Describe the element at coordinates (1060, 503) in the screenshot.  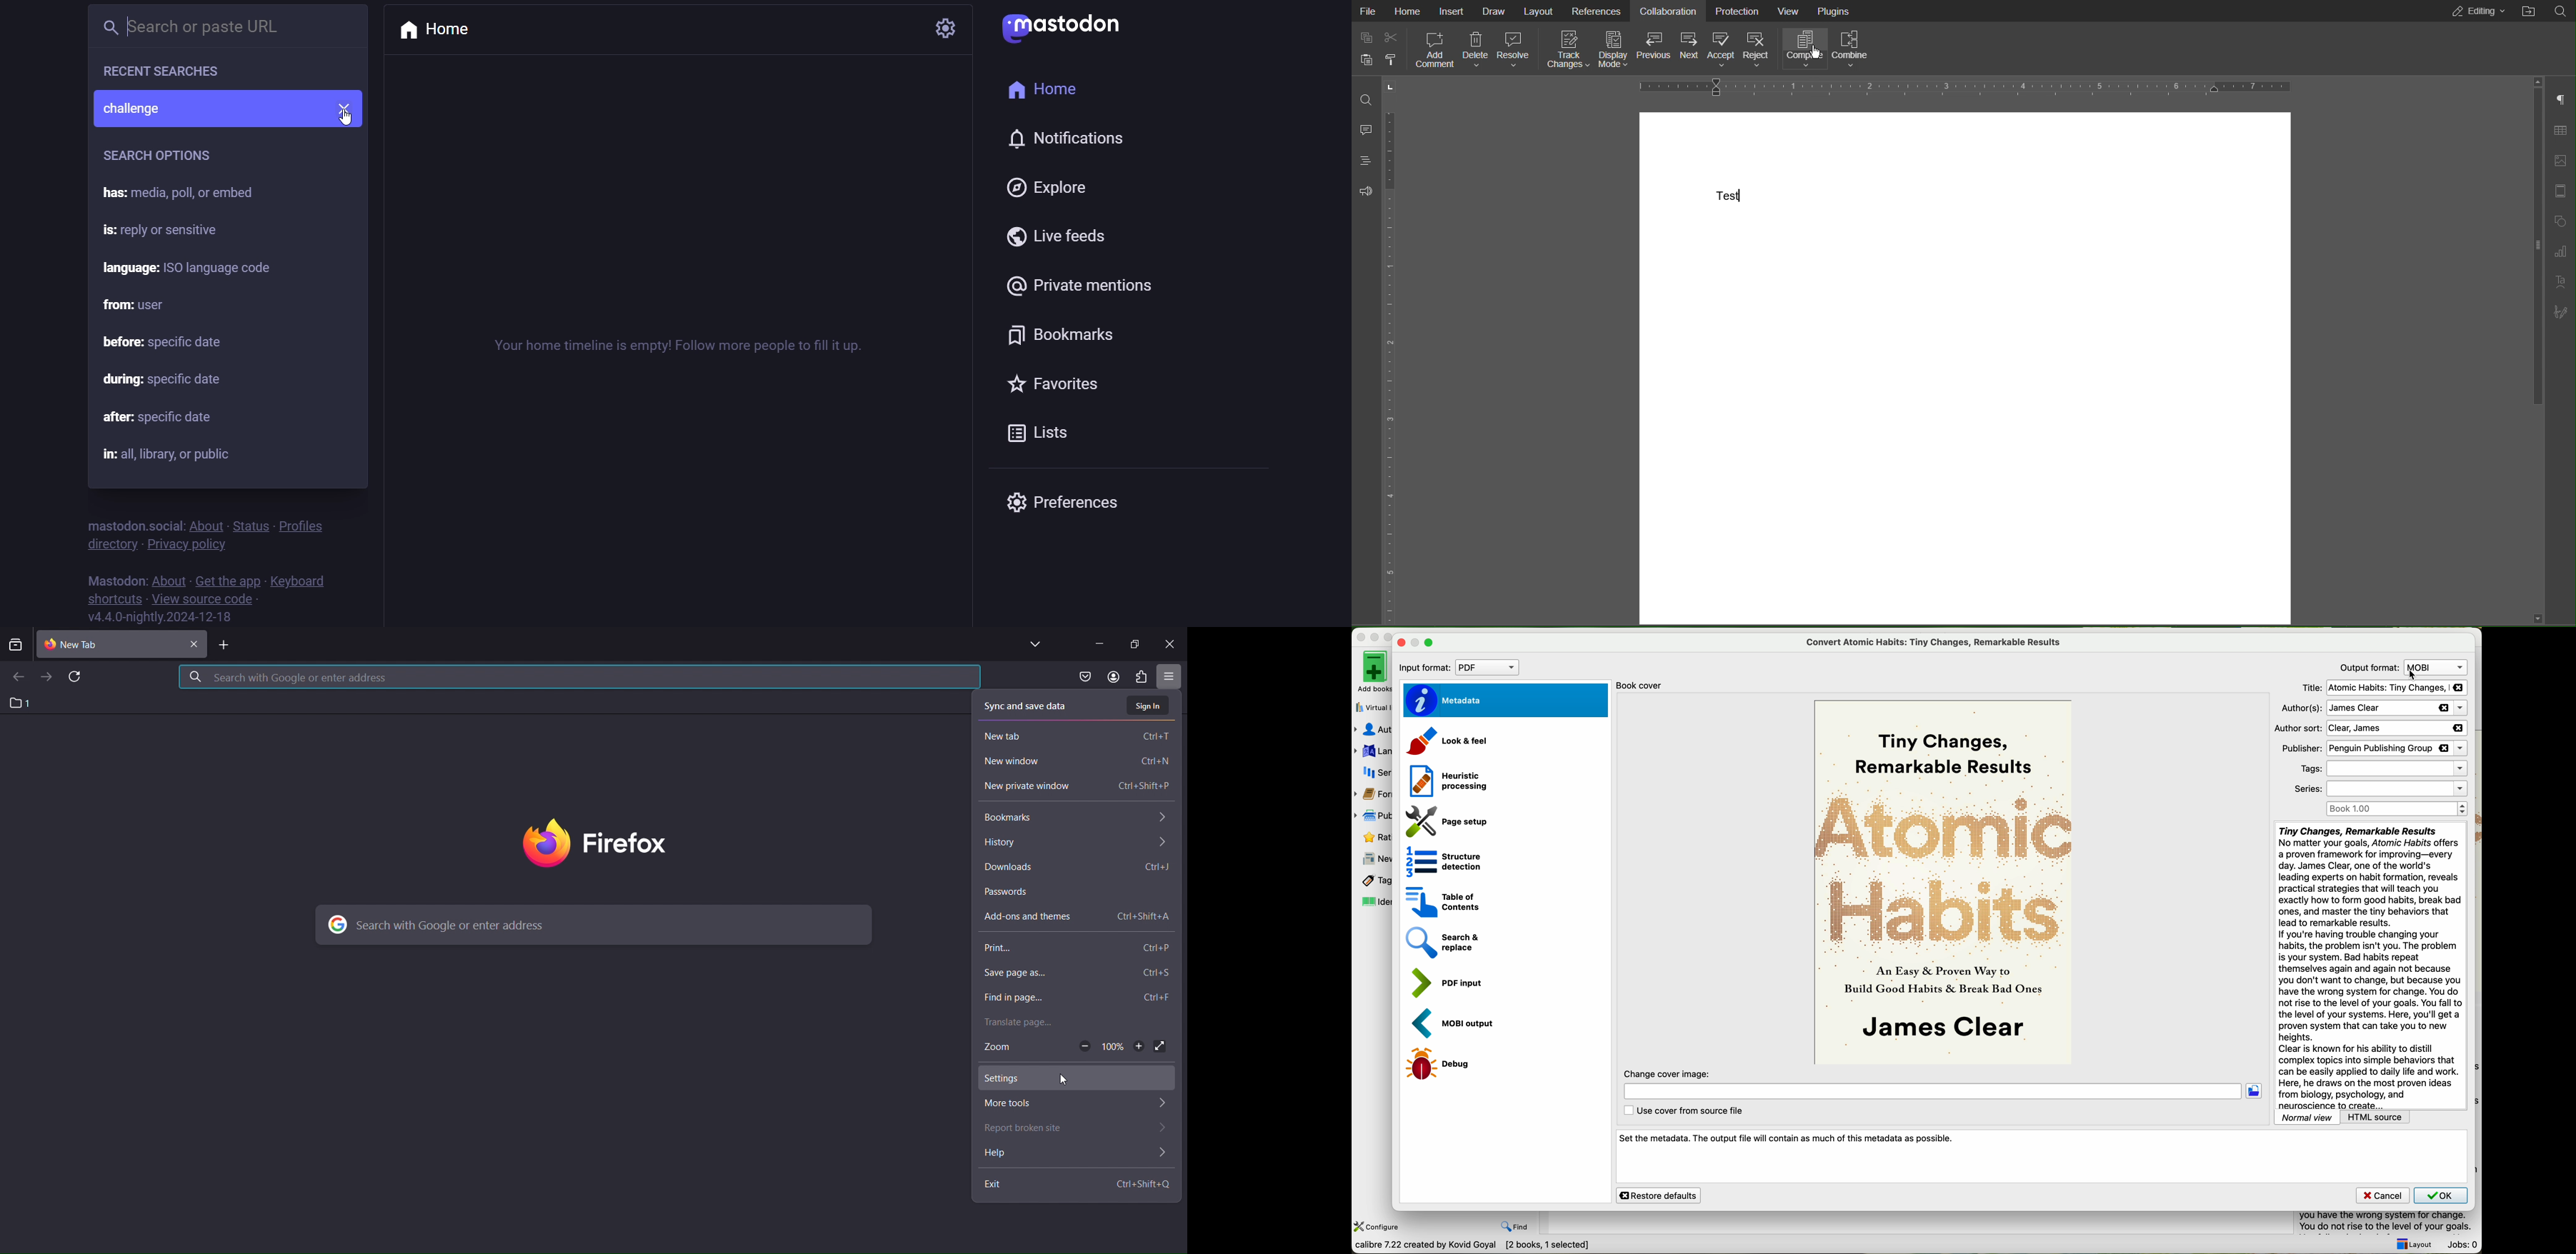
I see `preferences` at that location.